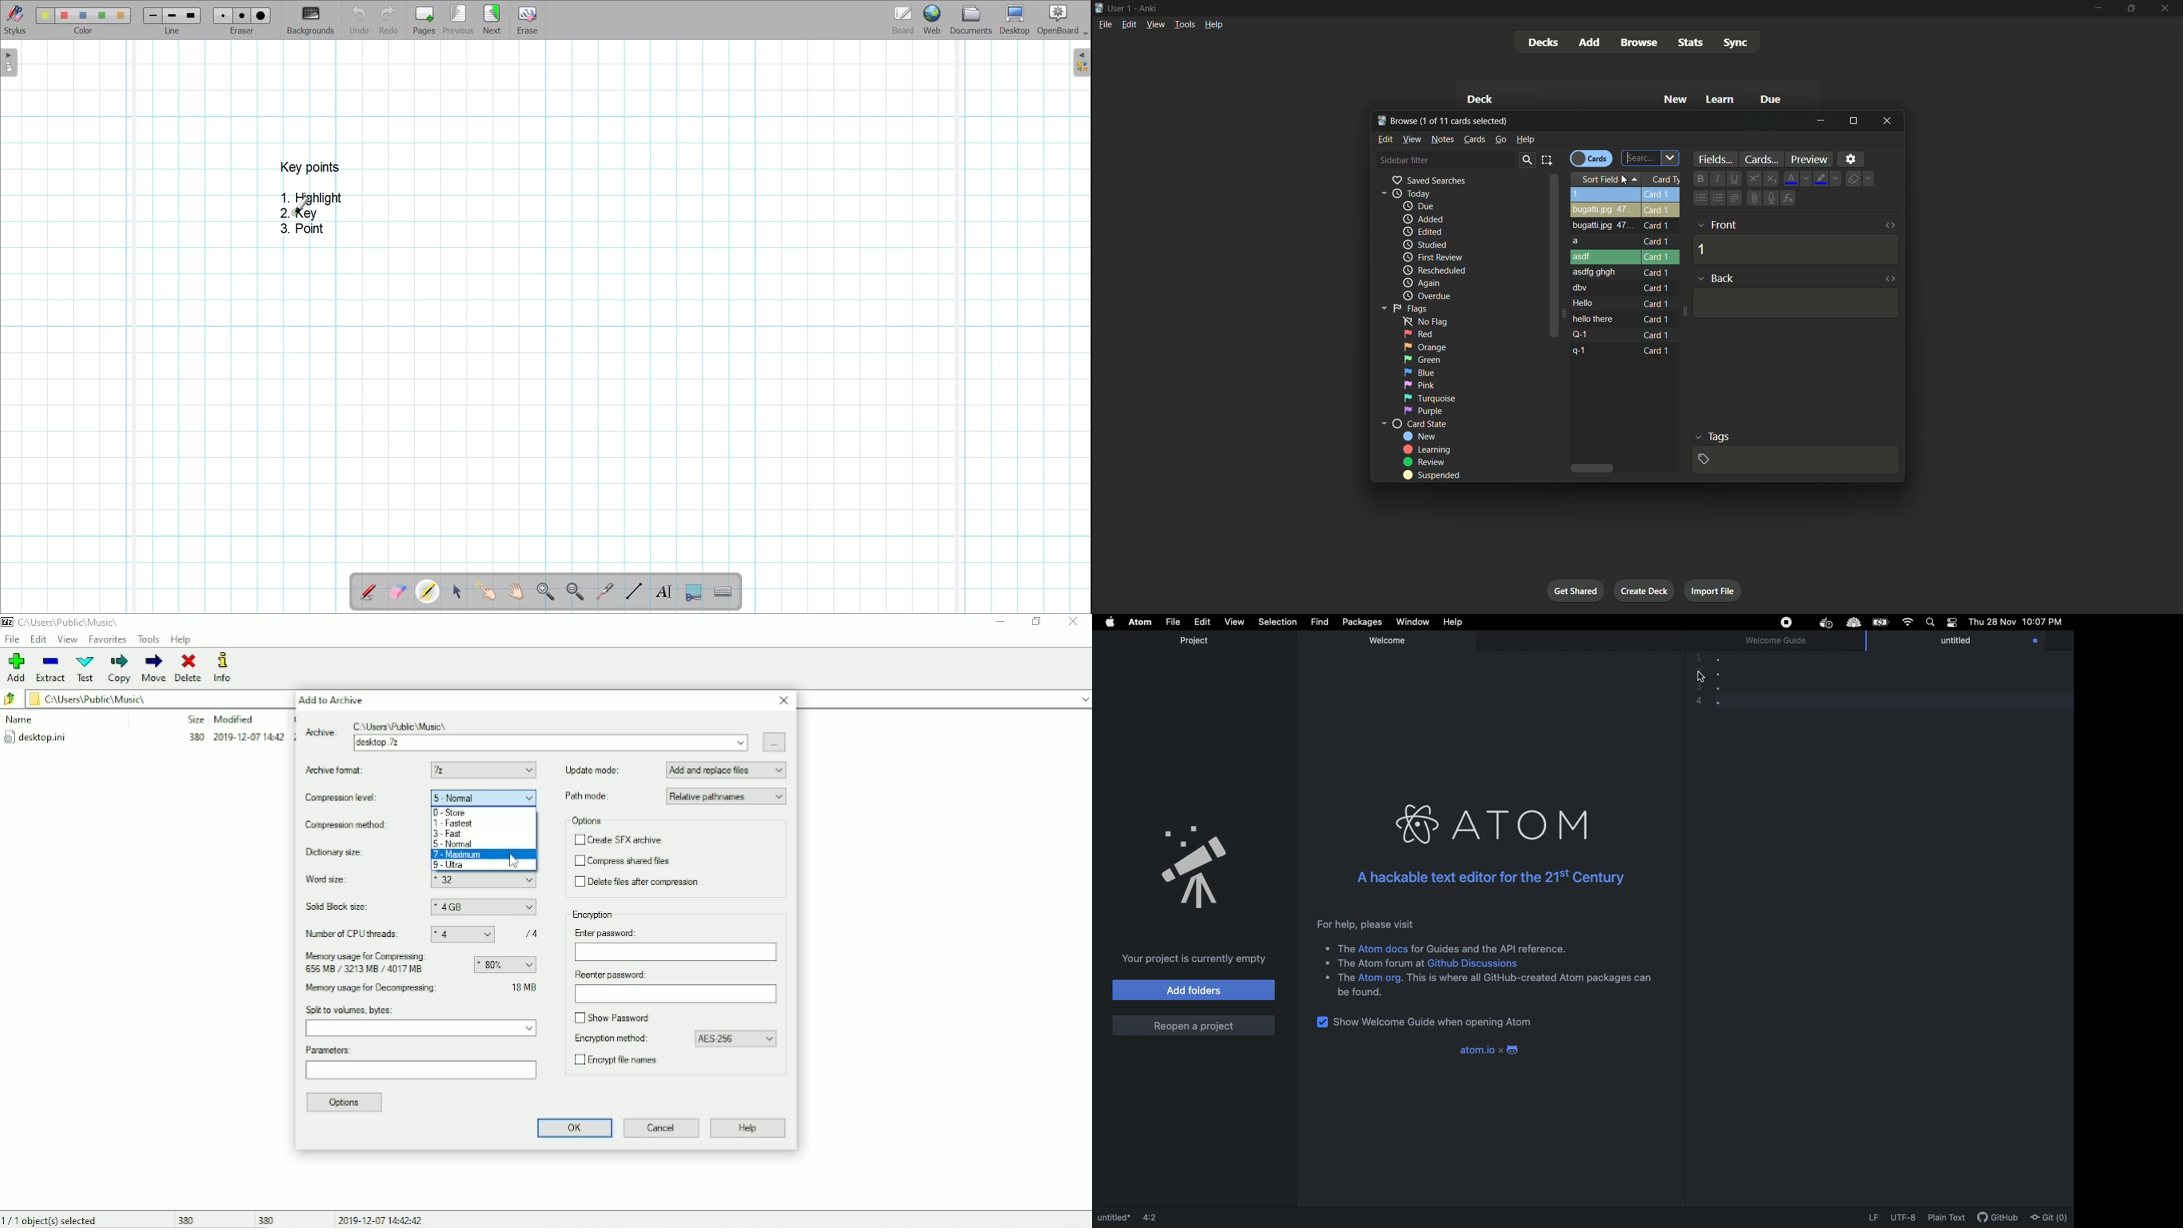  I want to click on edited, so click(1422, 231).